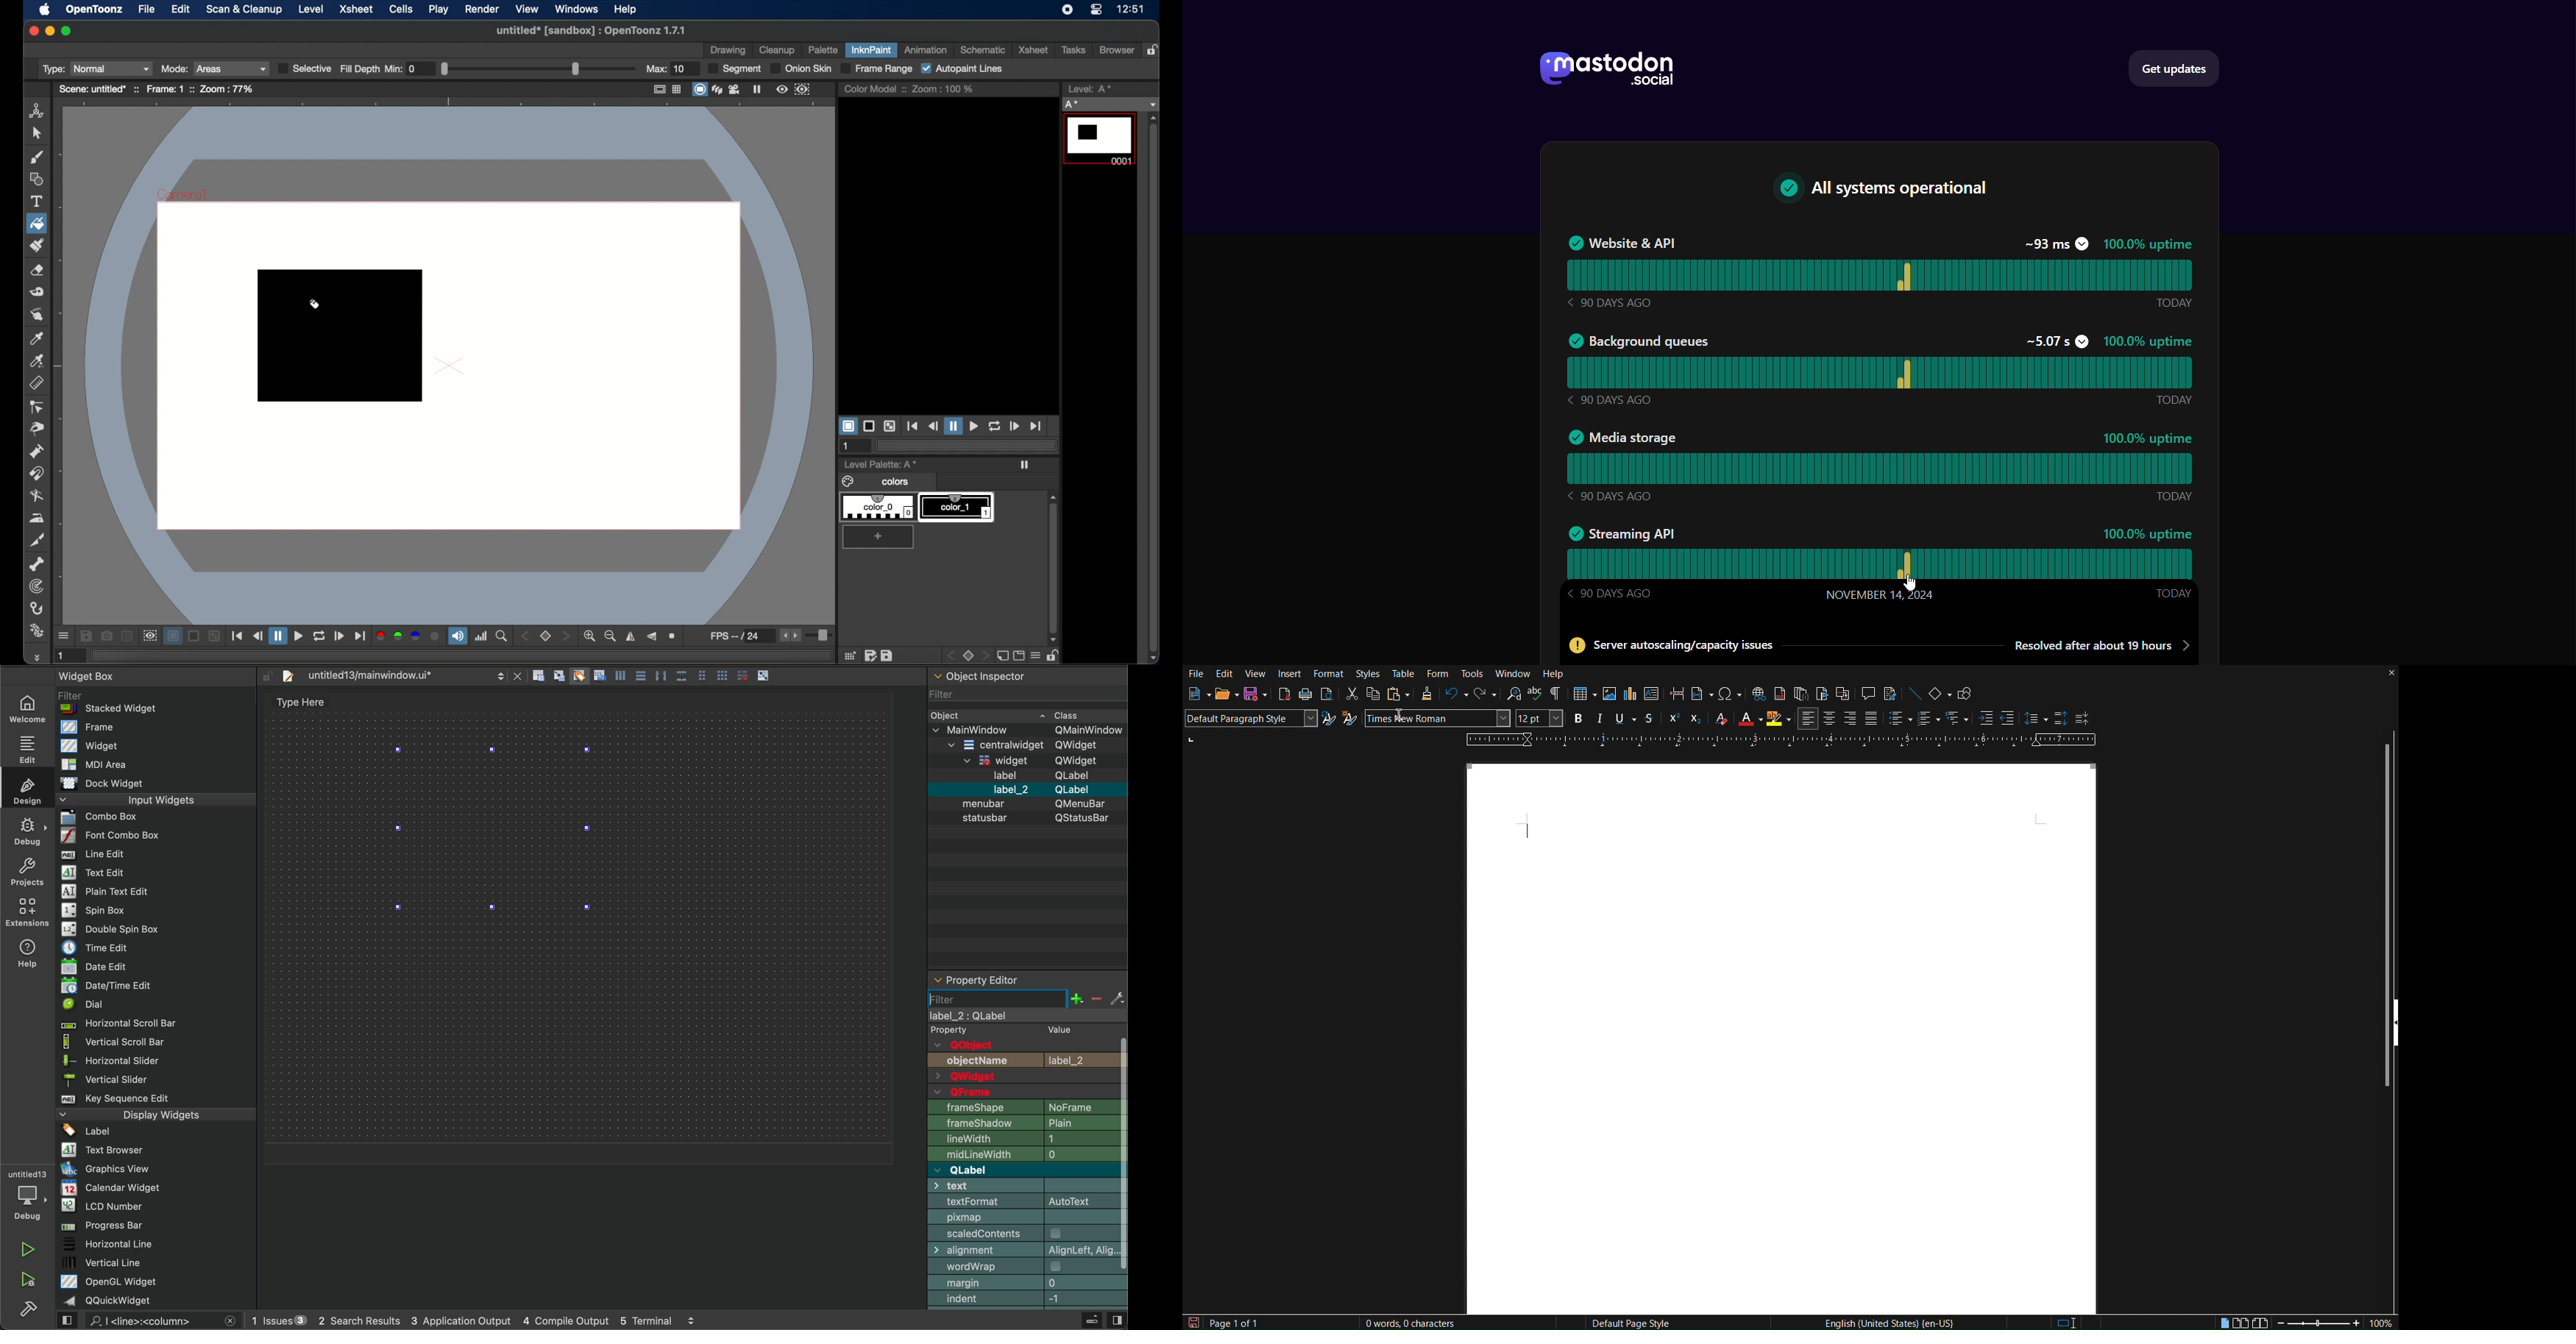  I want to click on Set Line Spacing, so click(2035, 719).